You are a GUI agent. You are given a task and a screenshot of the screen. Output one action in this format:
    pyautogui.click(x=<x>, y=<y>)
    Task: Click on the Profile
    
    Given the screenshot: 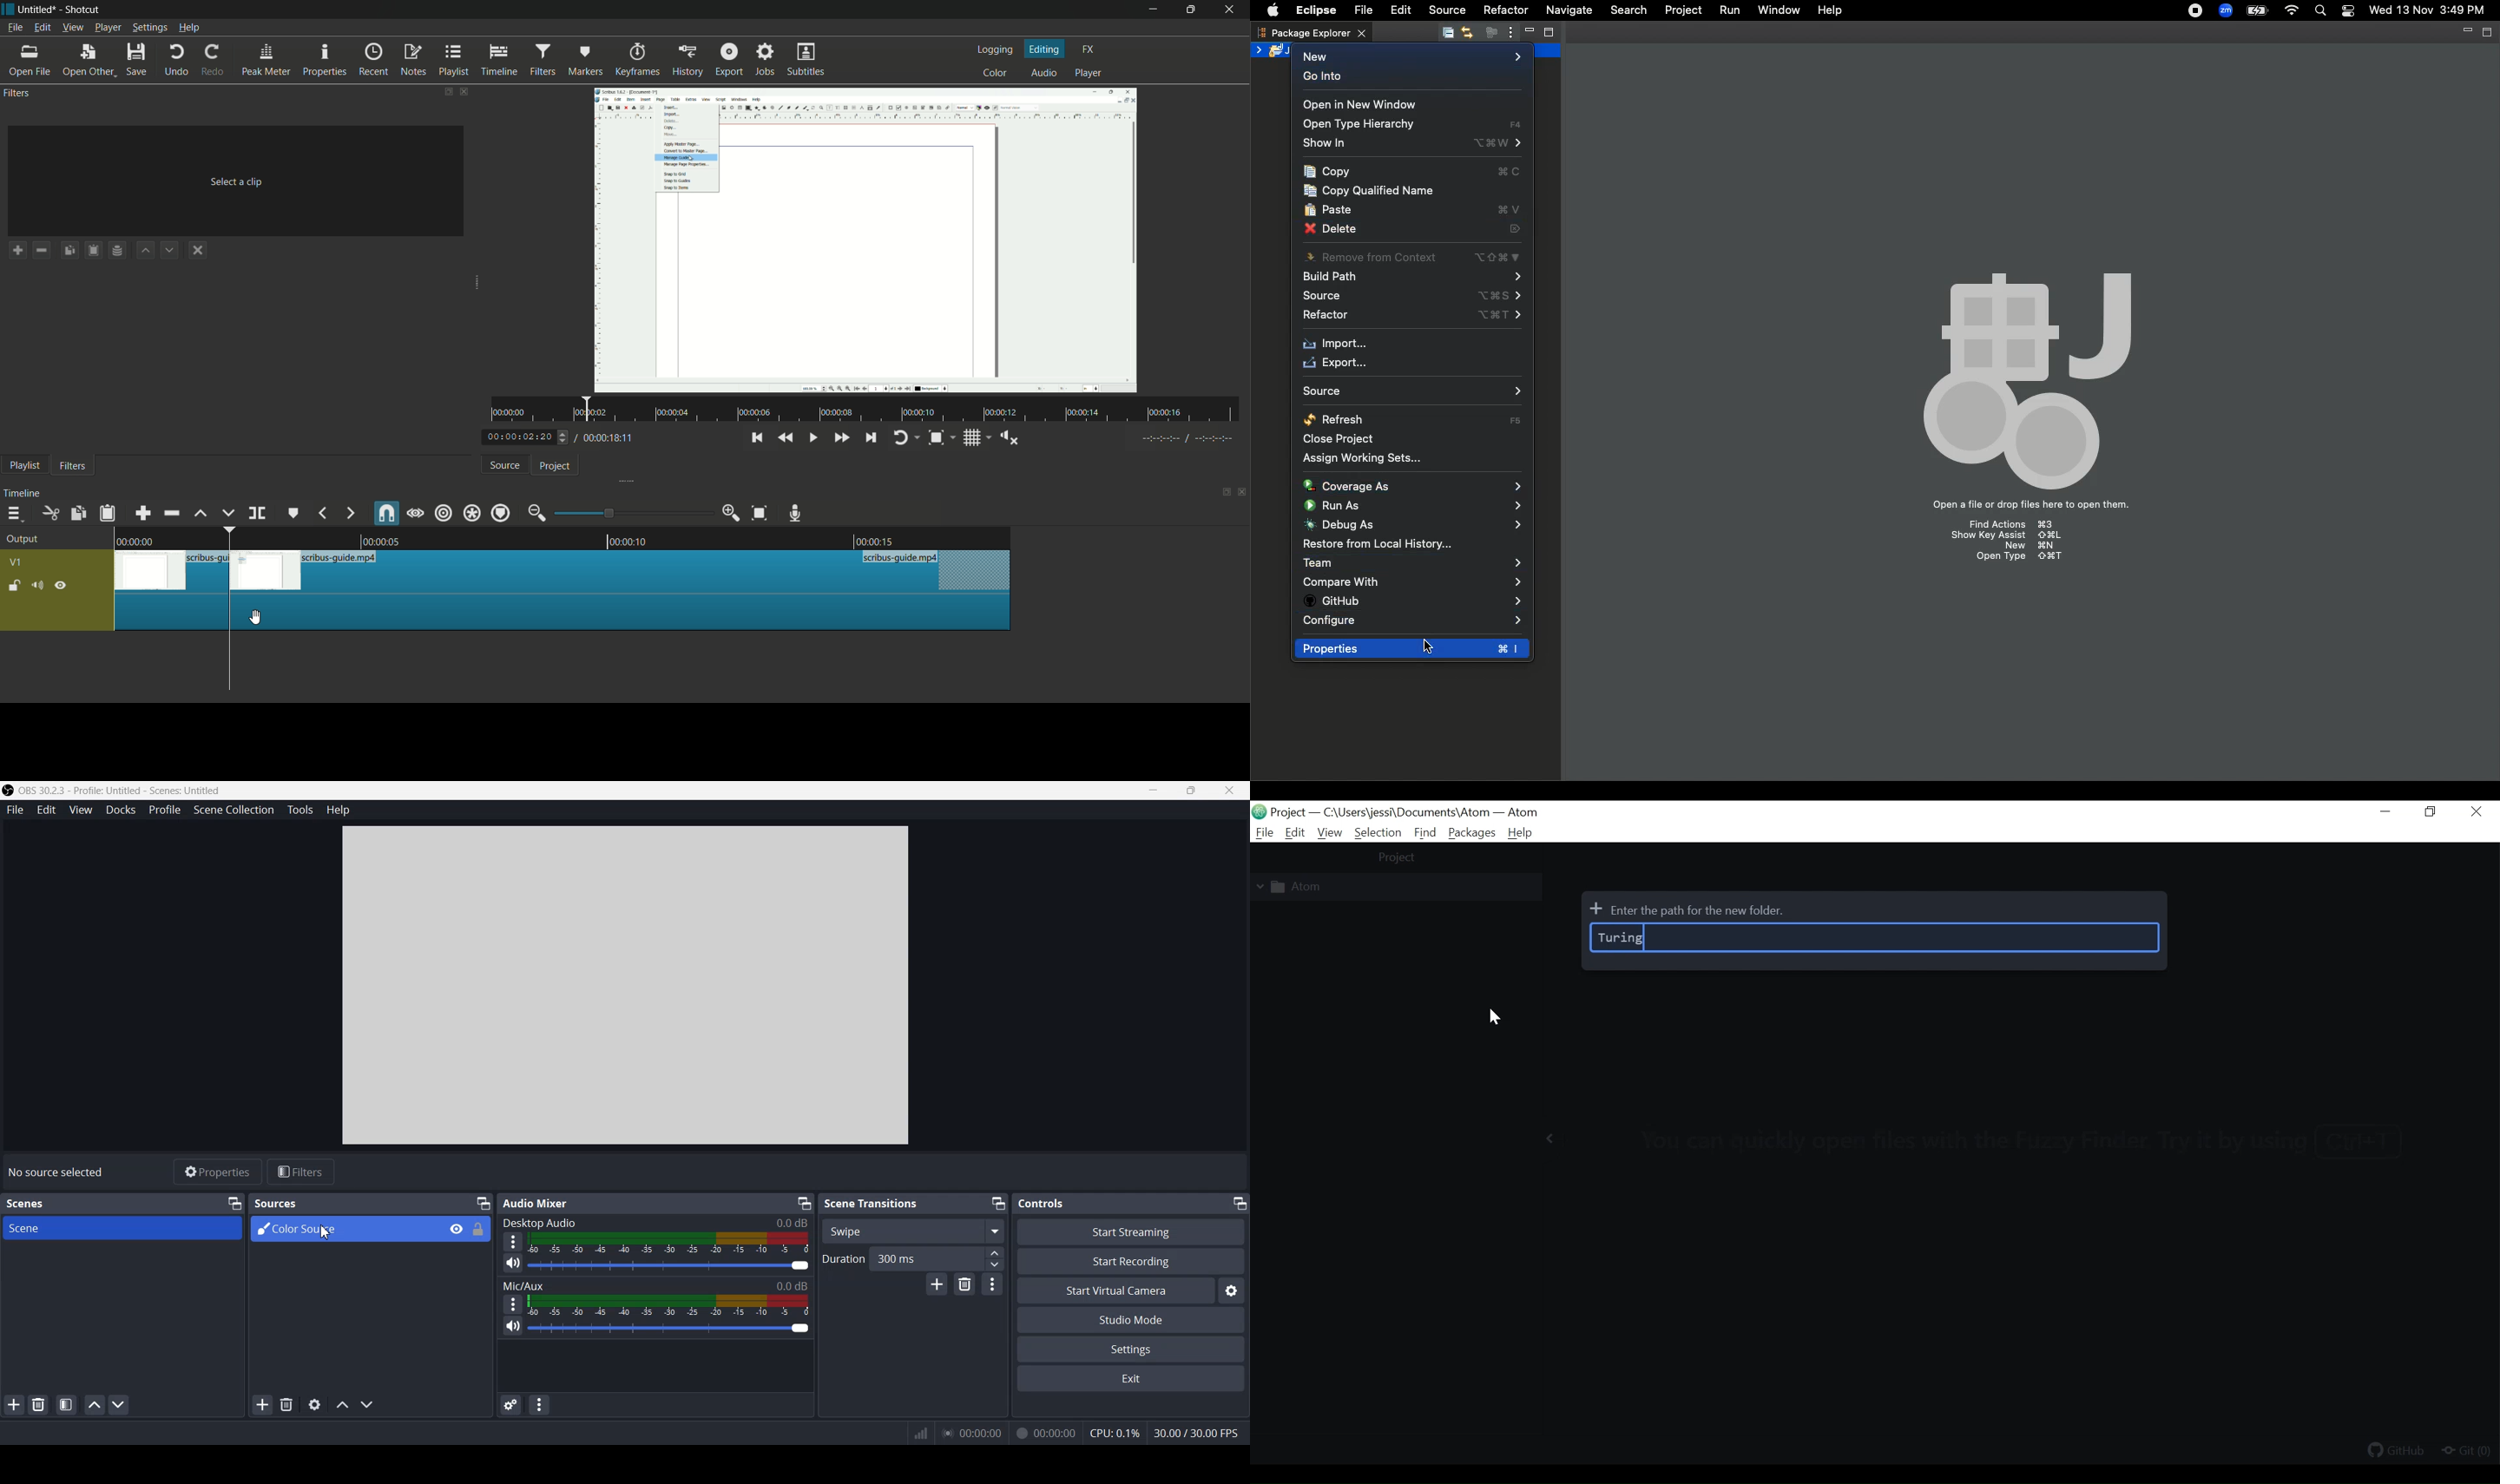 What is the action you would take?
    pyautogui.click(x=164, y=809)
    